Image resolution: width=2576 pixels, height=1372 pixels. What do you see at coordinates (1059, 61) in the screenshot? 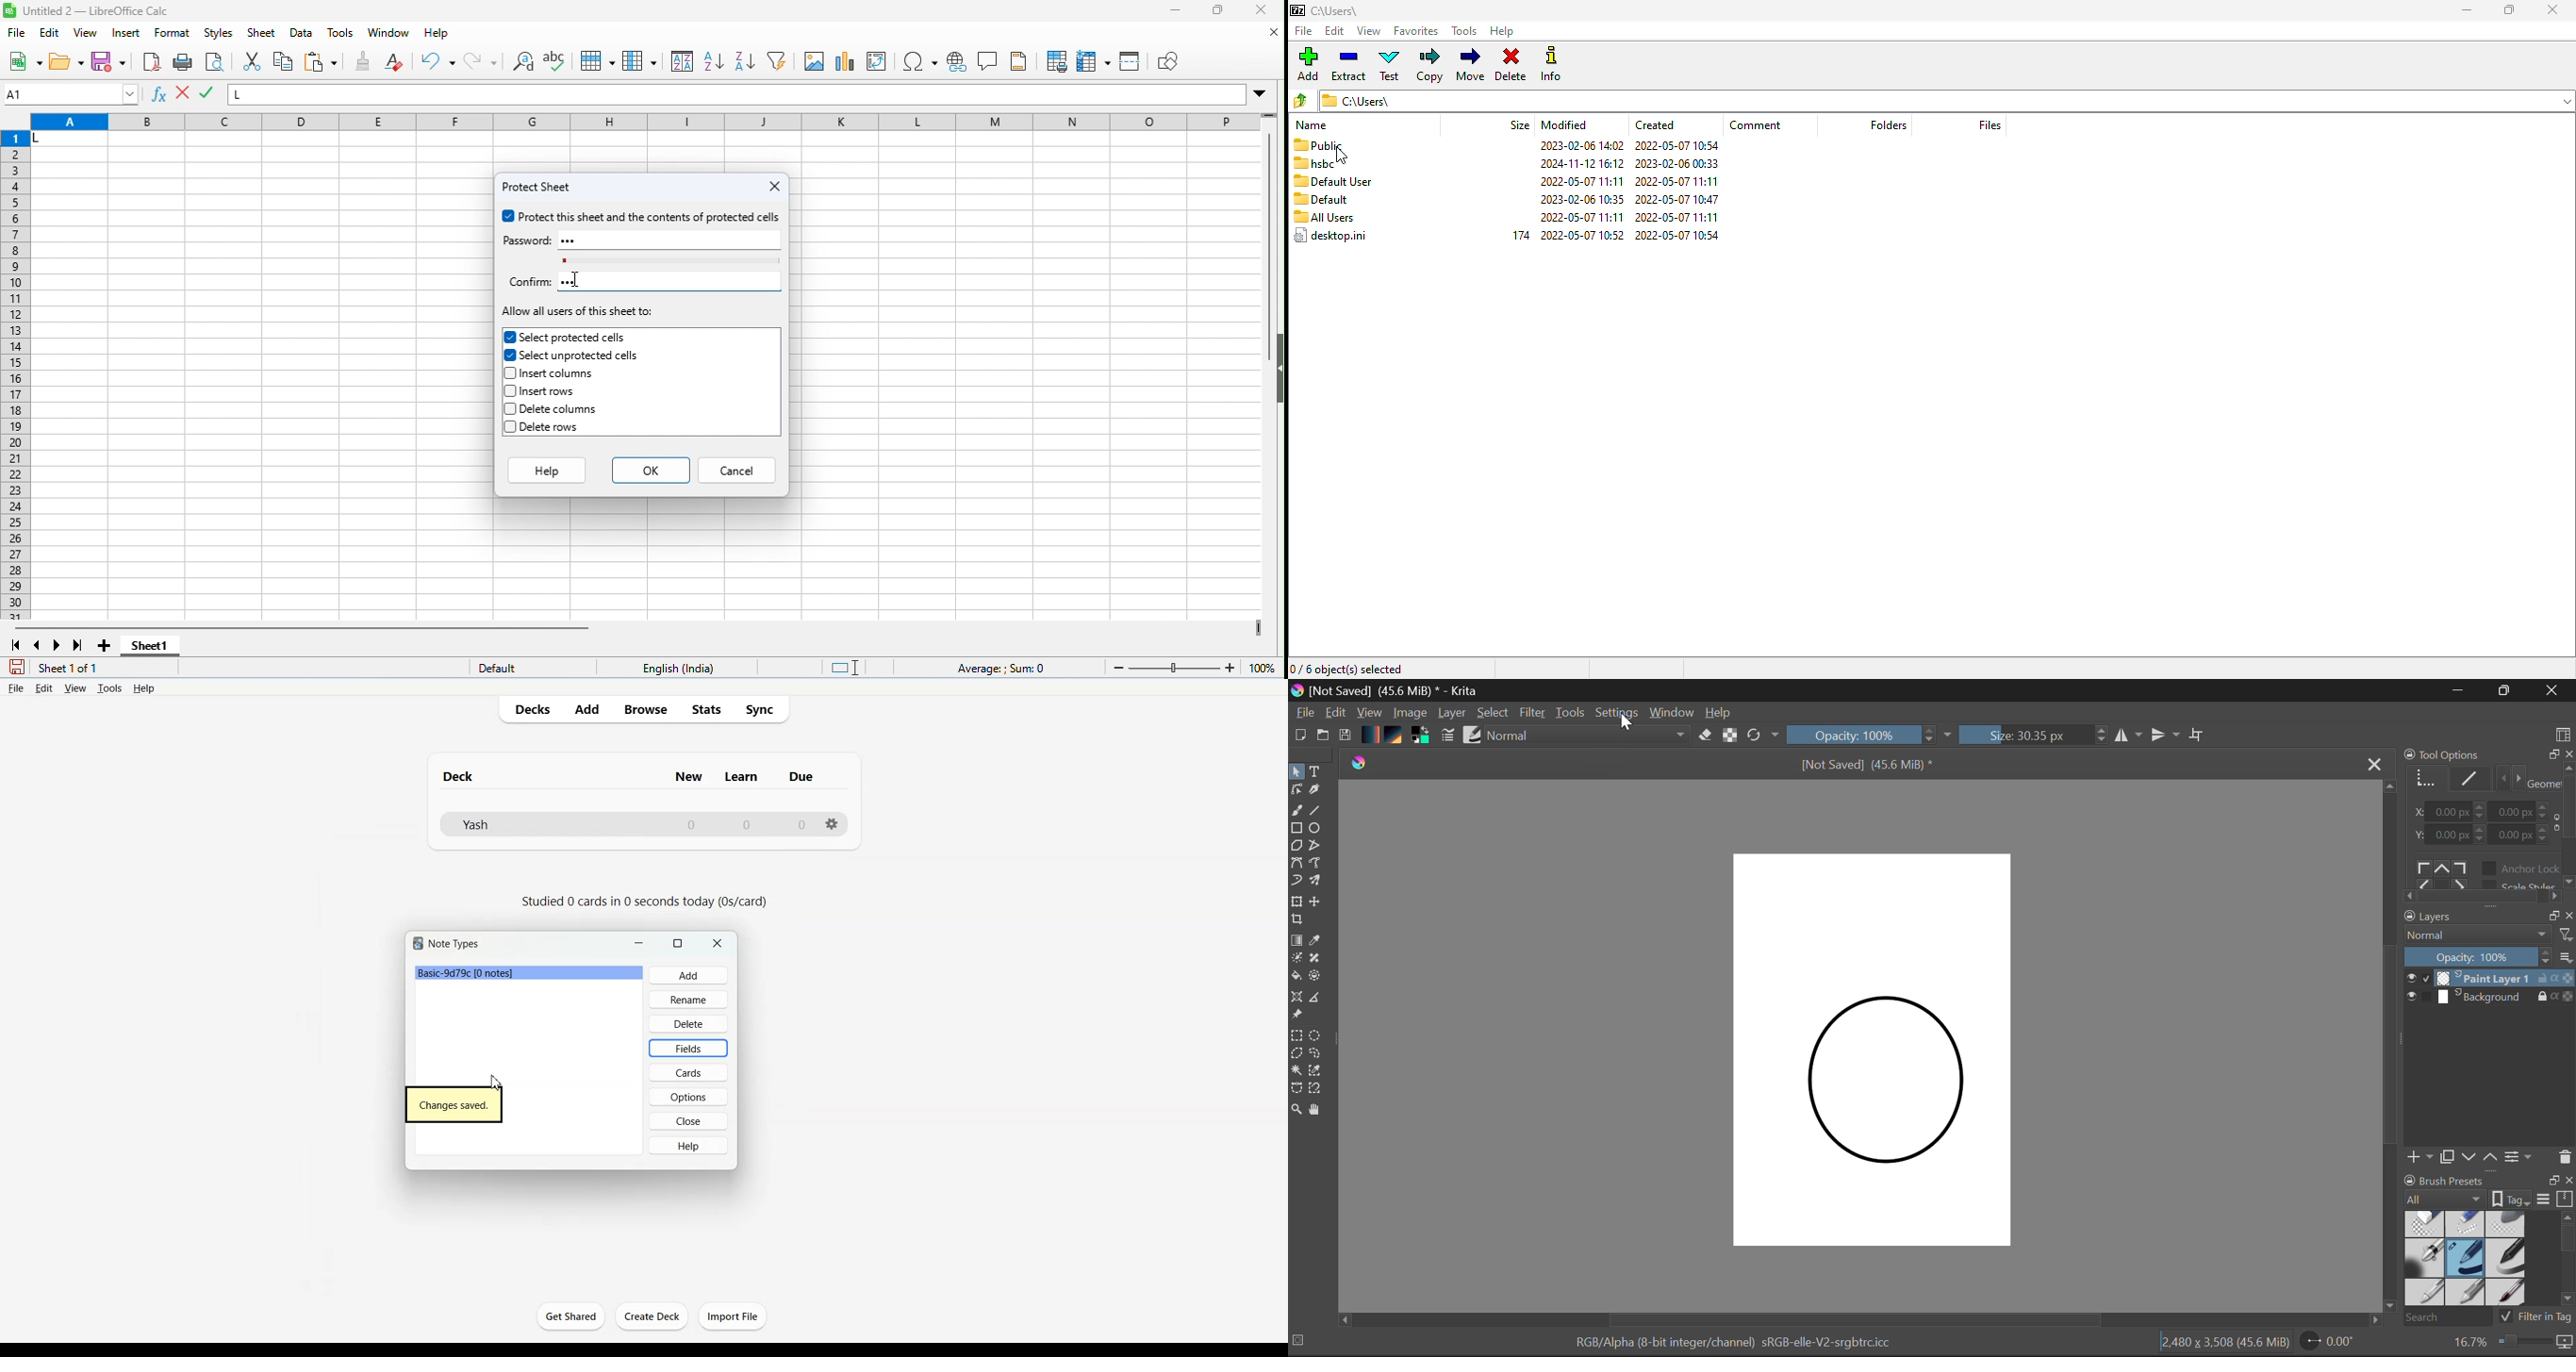
I see `define print preview` at bounding box center [1059, 61].